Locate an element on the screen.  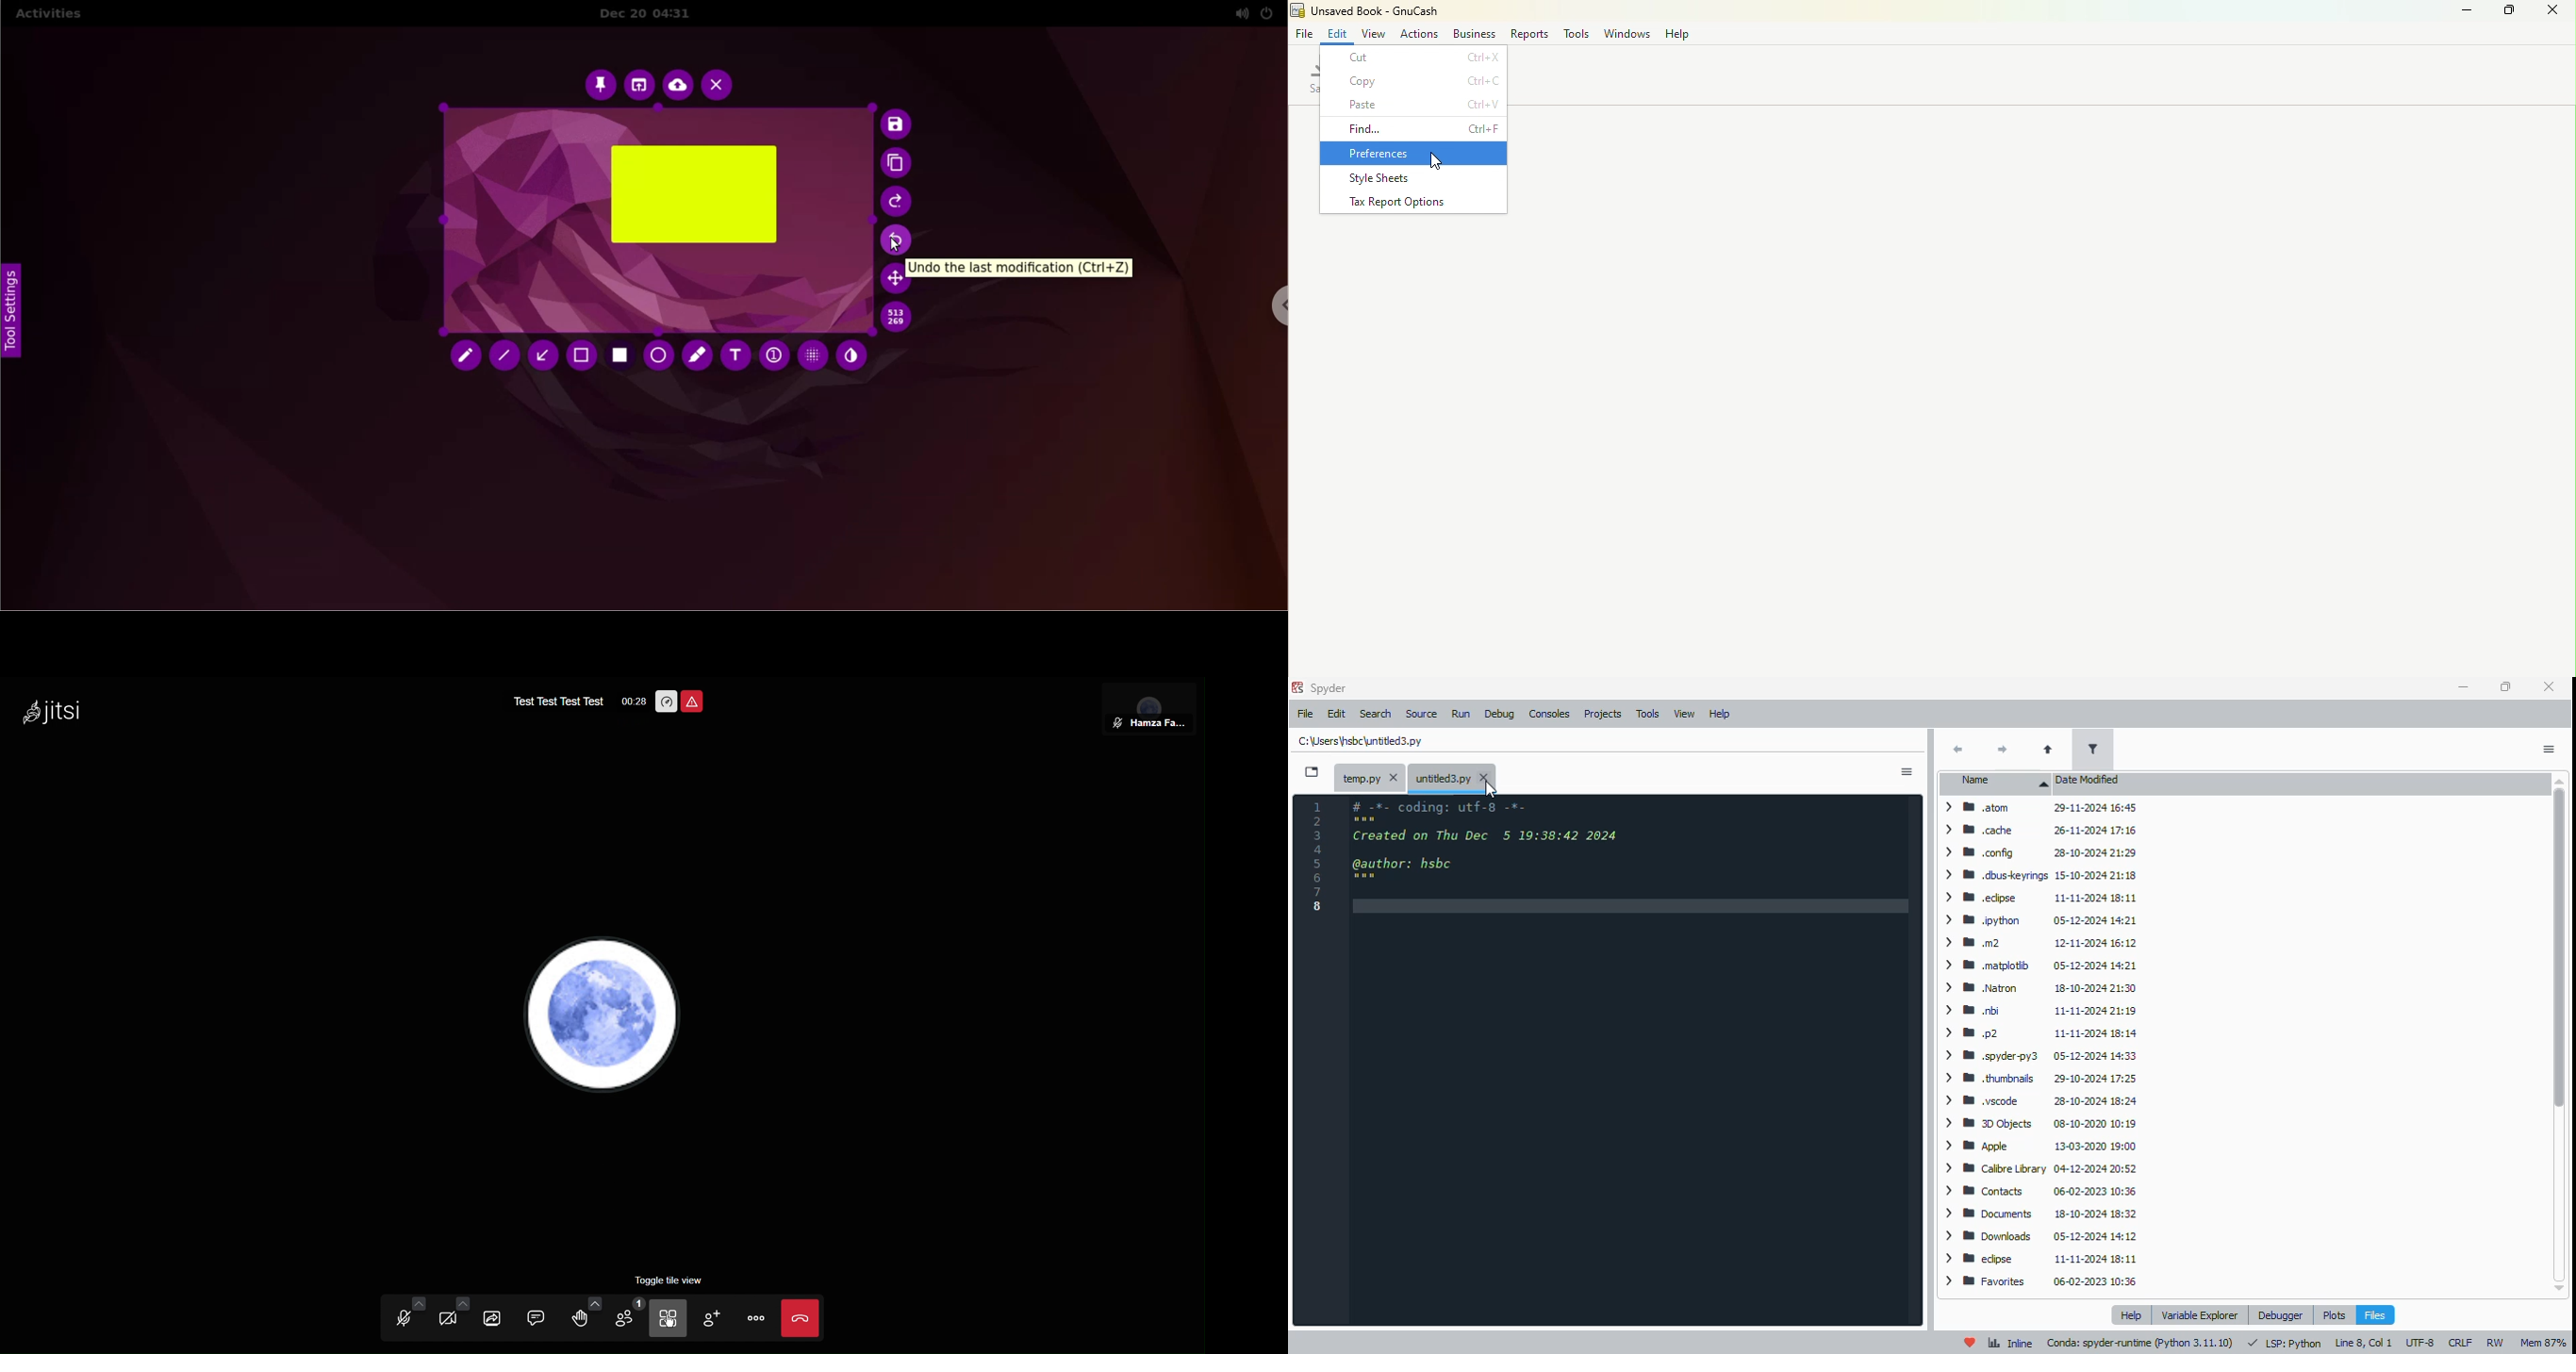
source is located at coordinates (1422, 714).